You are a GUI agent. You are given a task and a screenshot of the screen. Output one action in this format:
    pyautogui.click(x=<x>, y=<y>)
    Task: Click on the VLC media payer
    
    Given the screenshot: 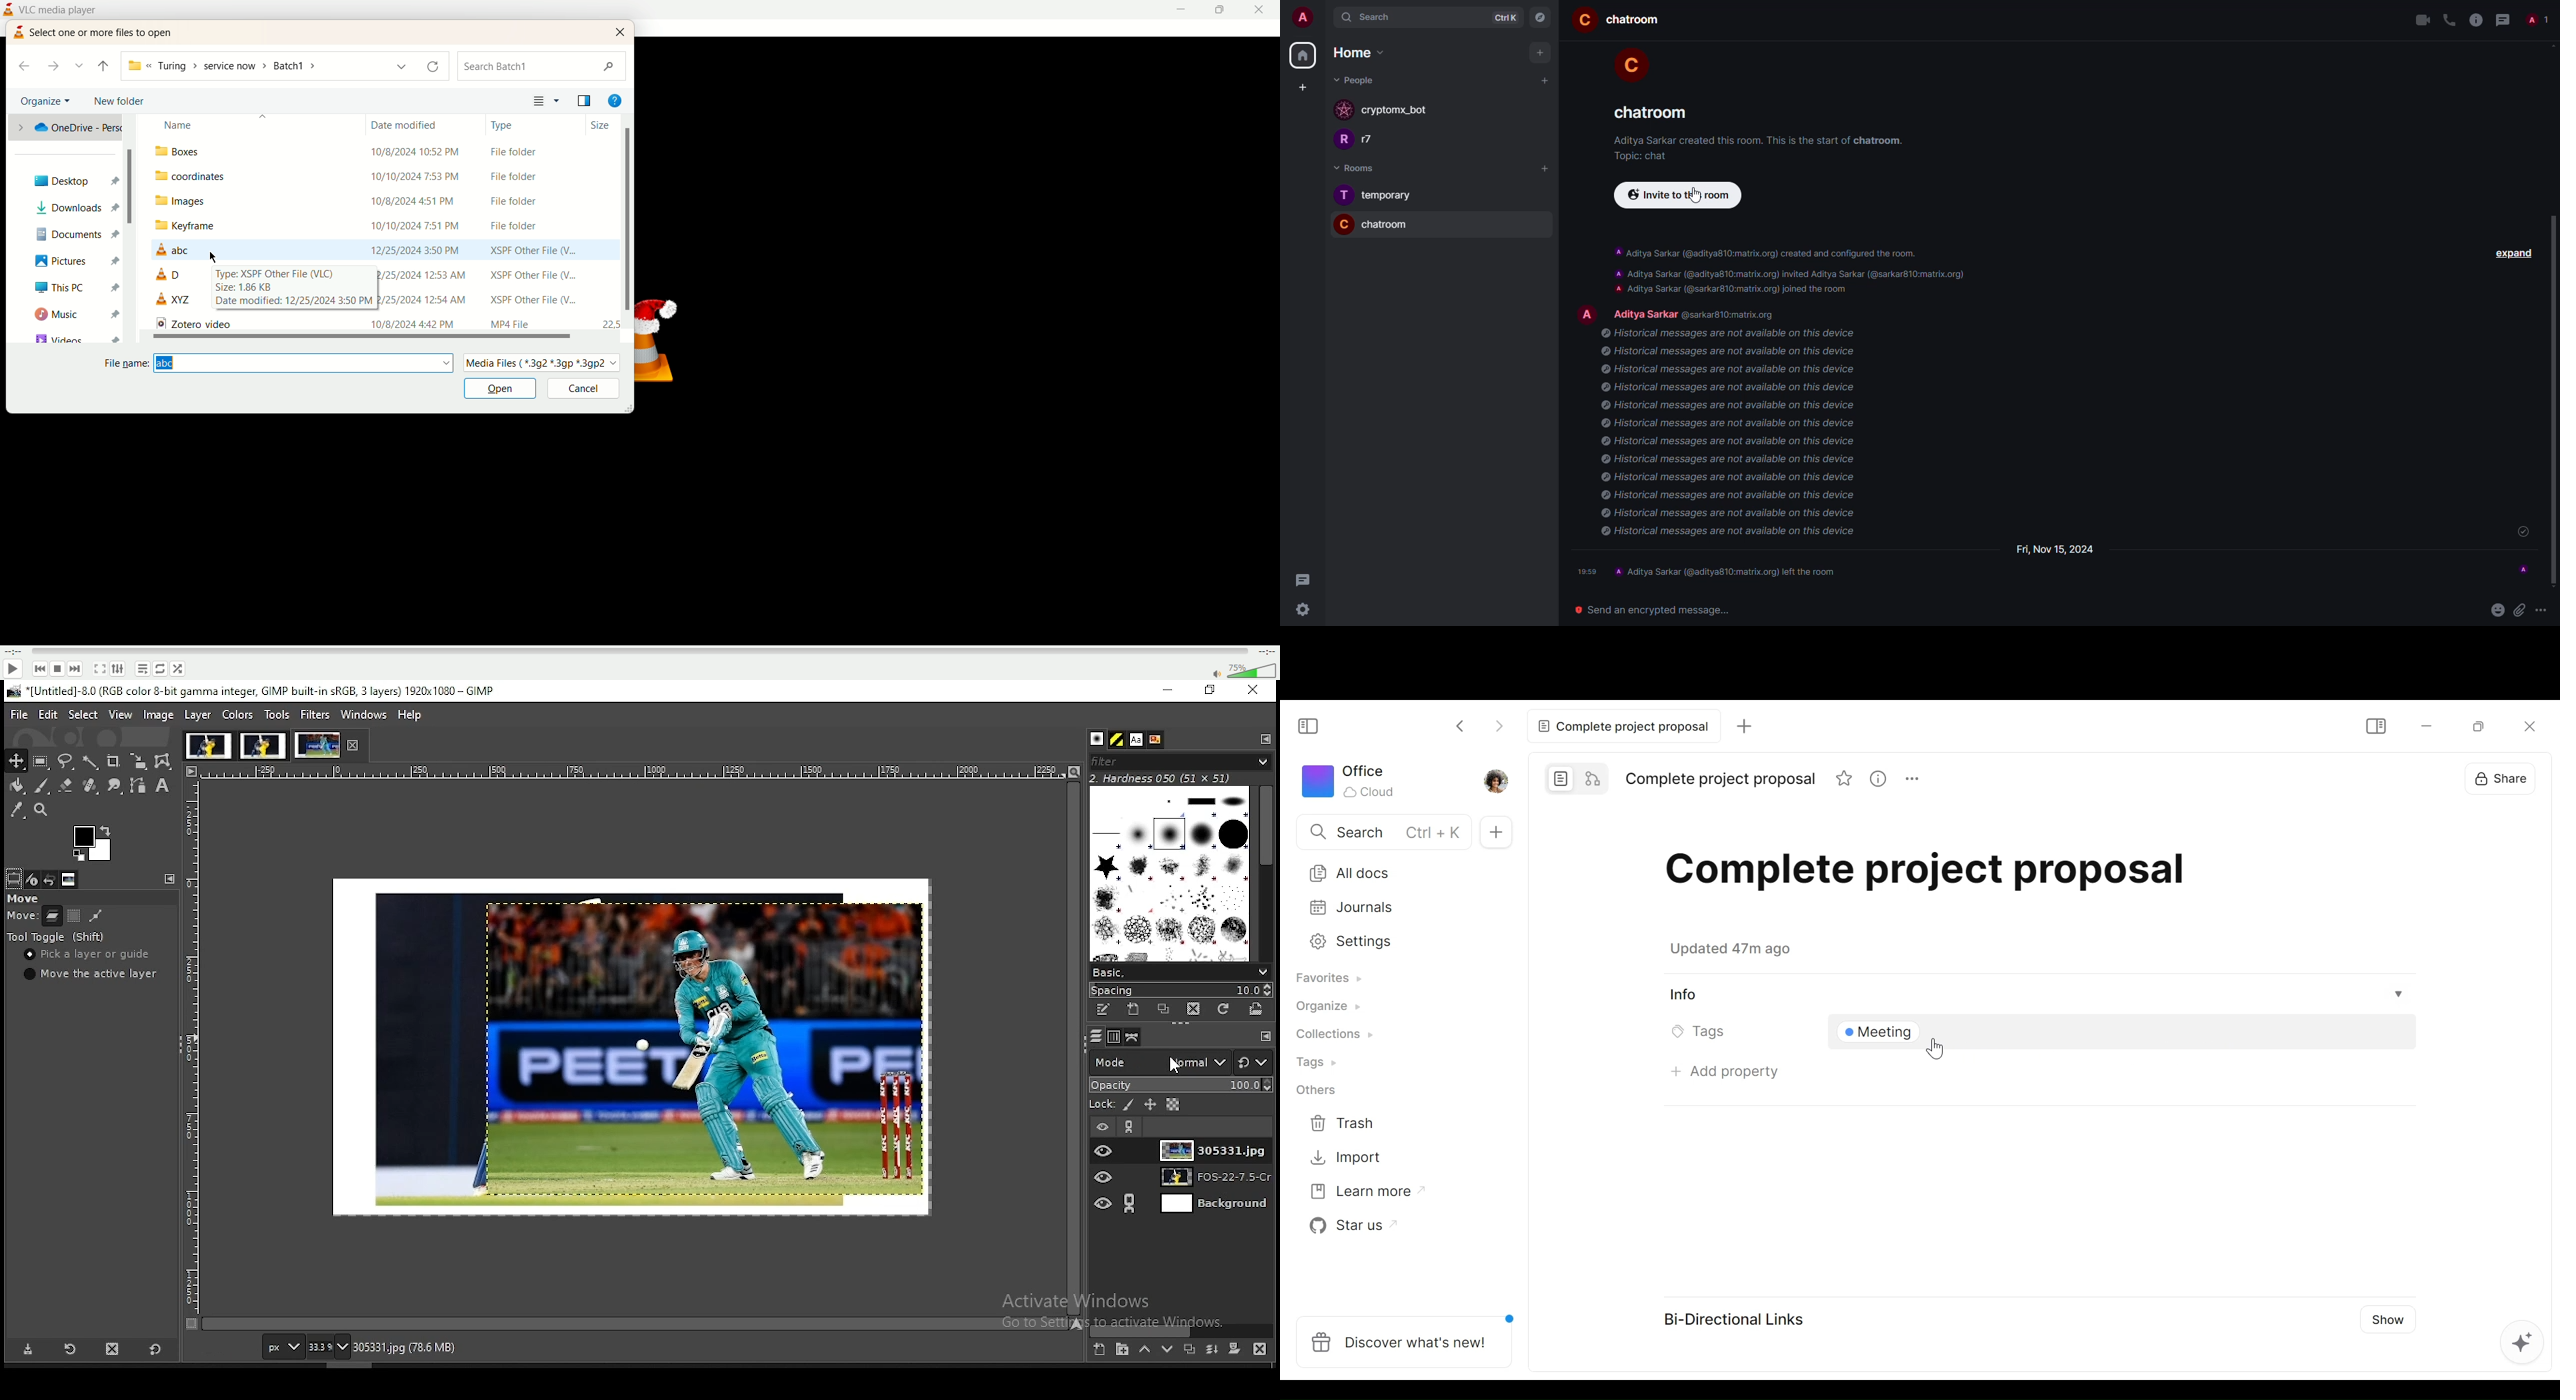 What is the action you would take?
    pyautogui.click(x=62, y=8)
    